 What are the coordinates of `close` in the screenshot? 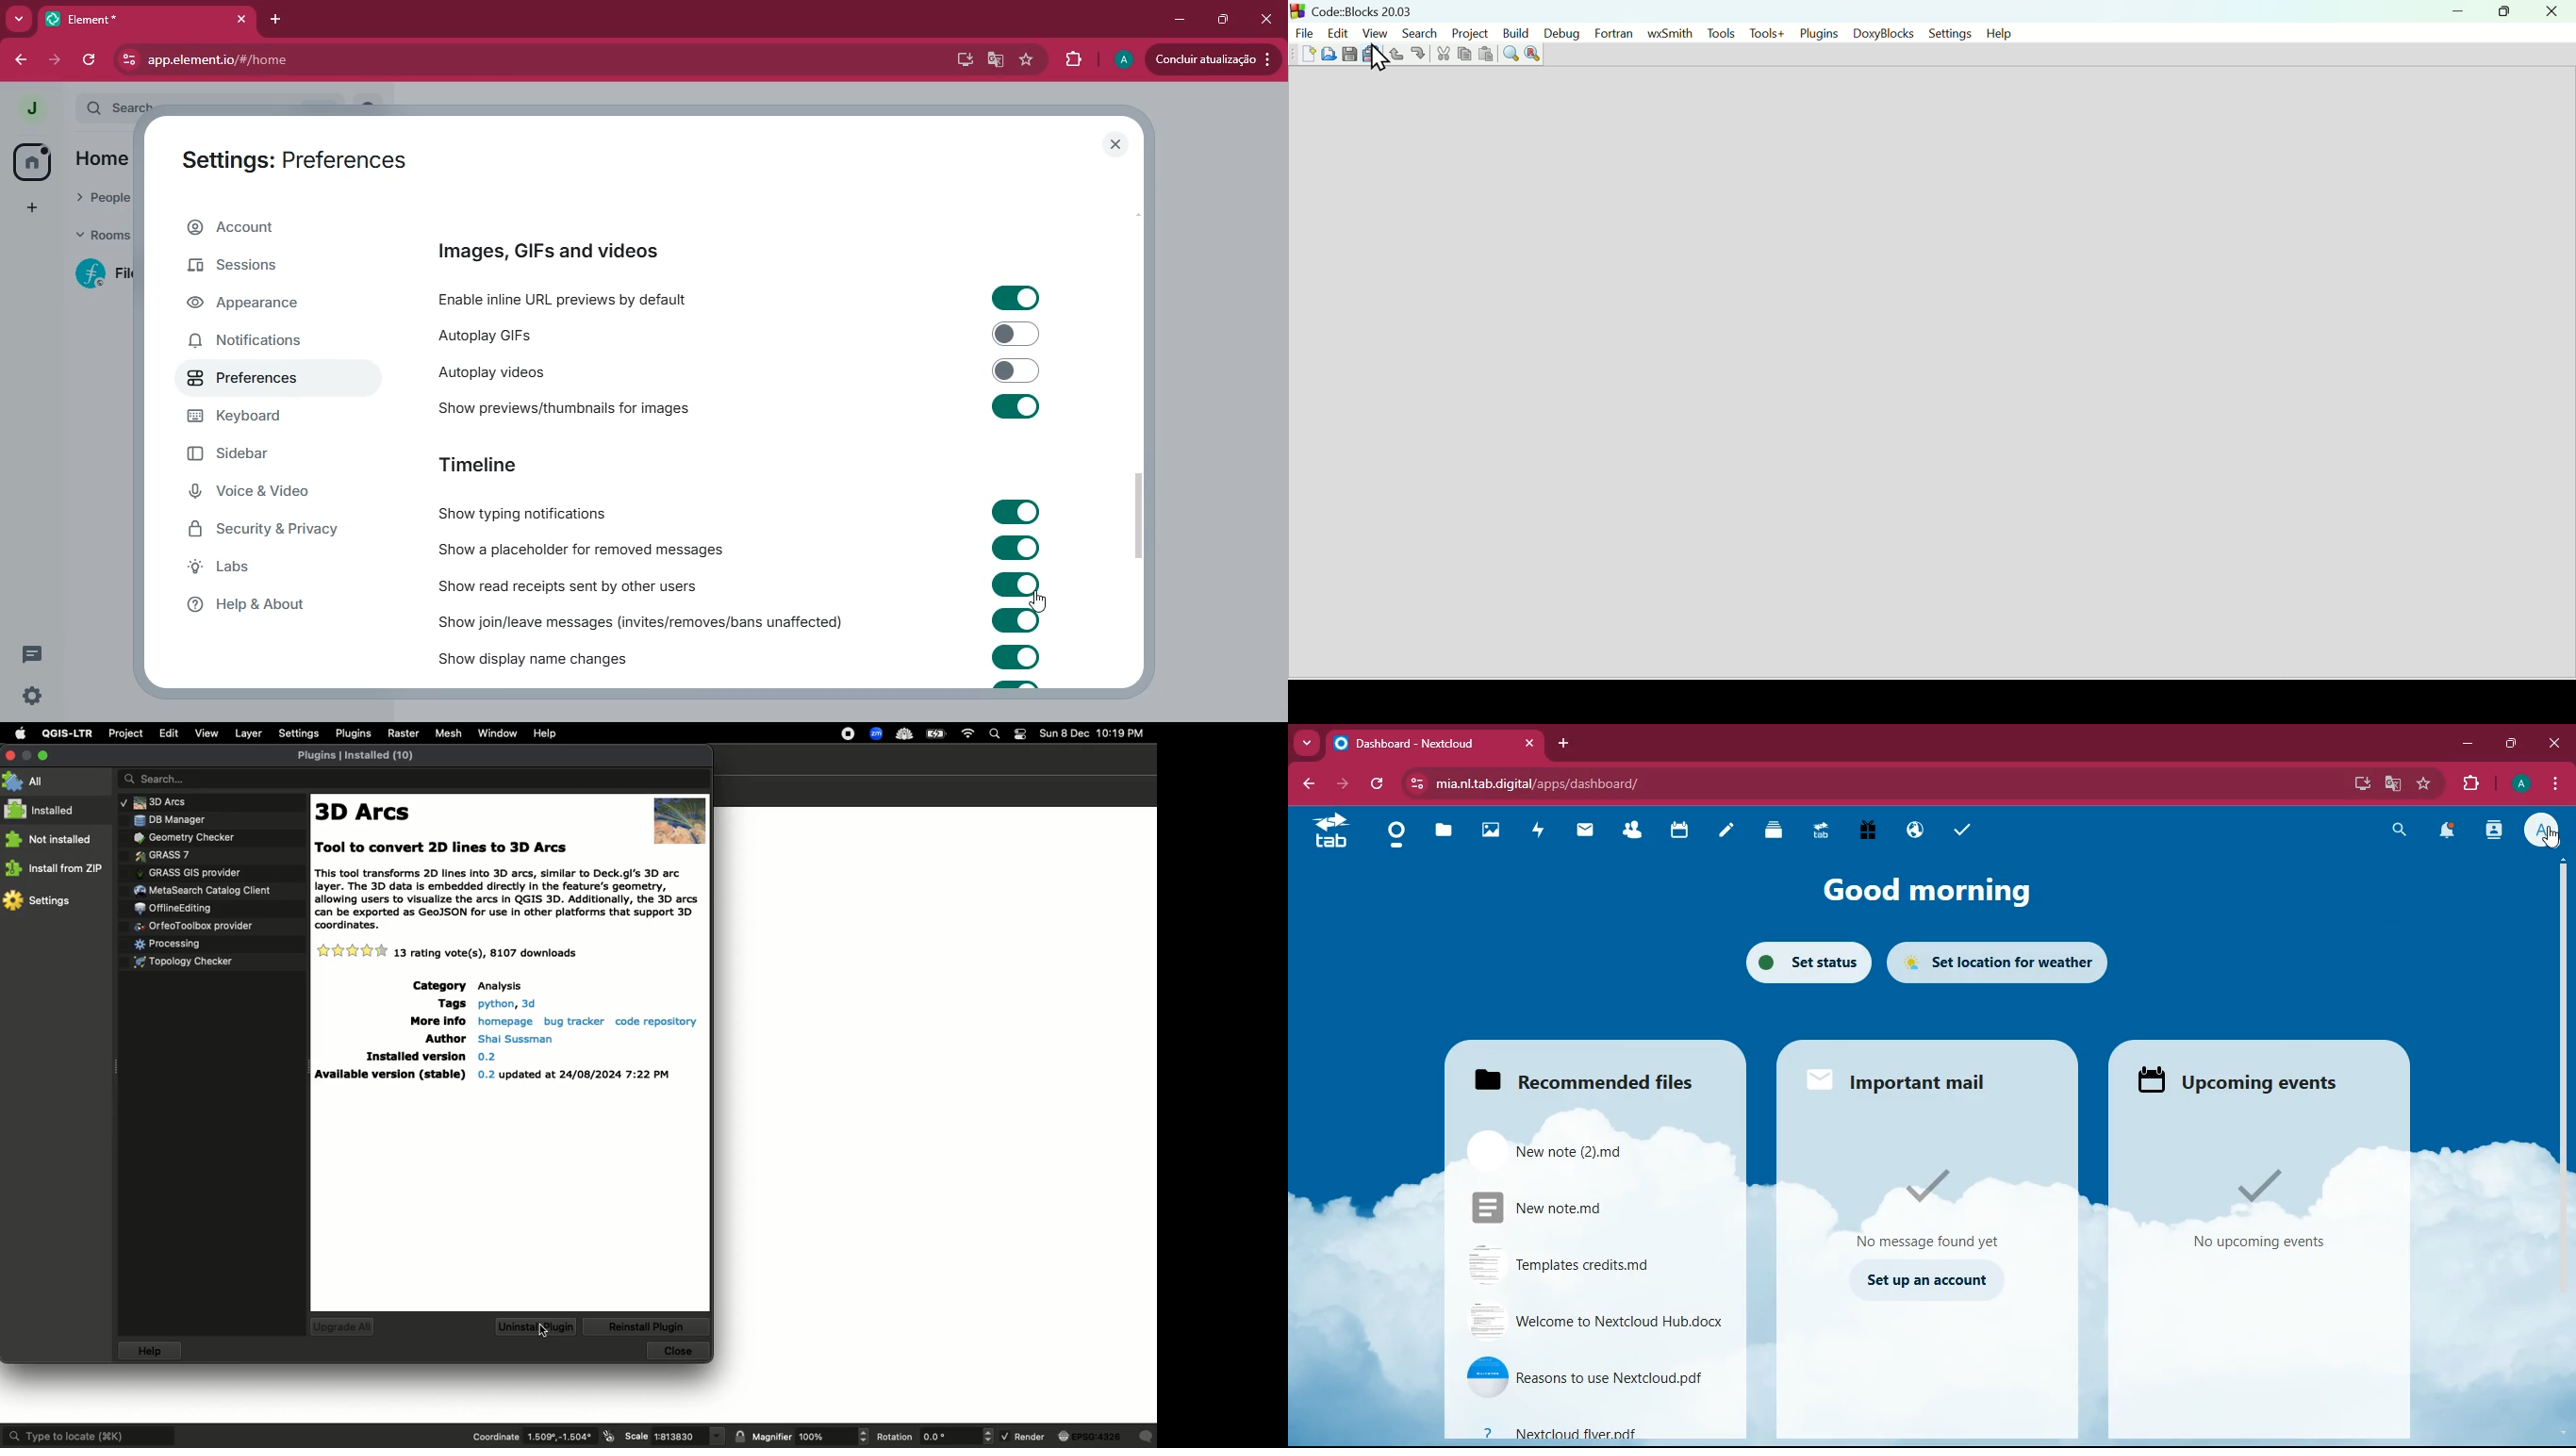 It's located at (1115, 144).